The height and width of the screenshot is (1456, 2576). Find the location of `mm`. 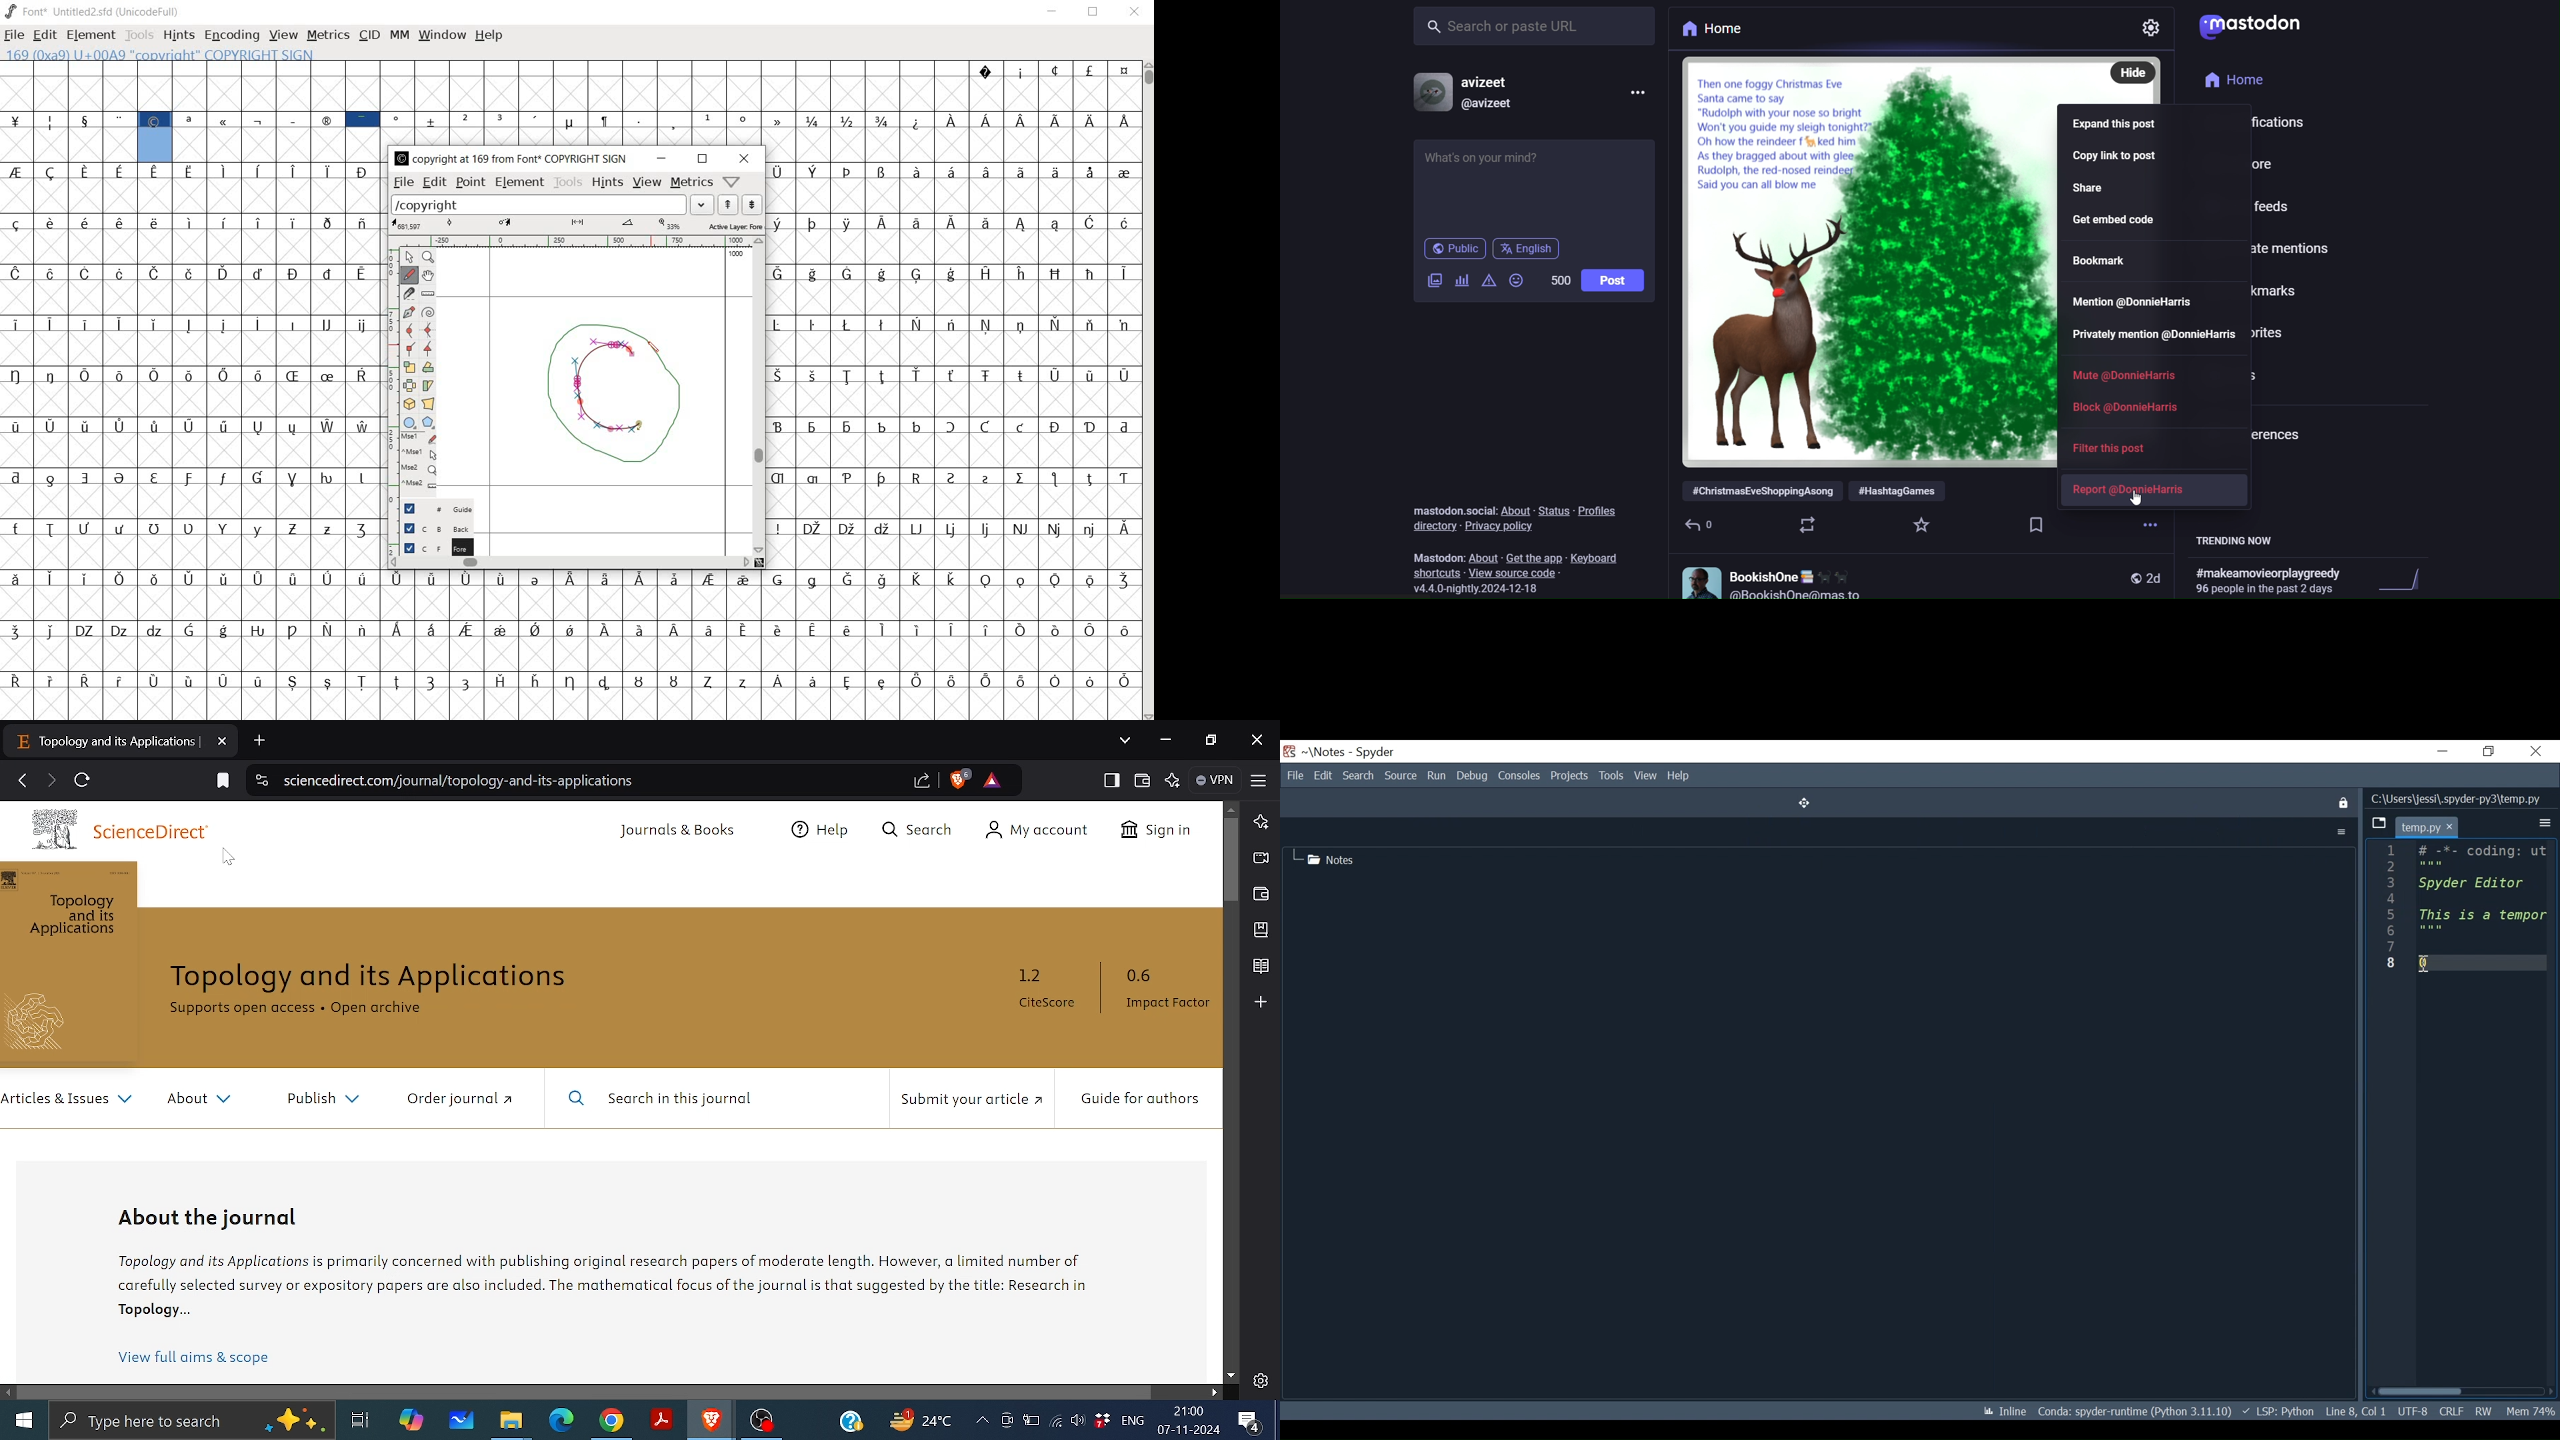

mm is located at coordinates (398, 33).